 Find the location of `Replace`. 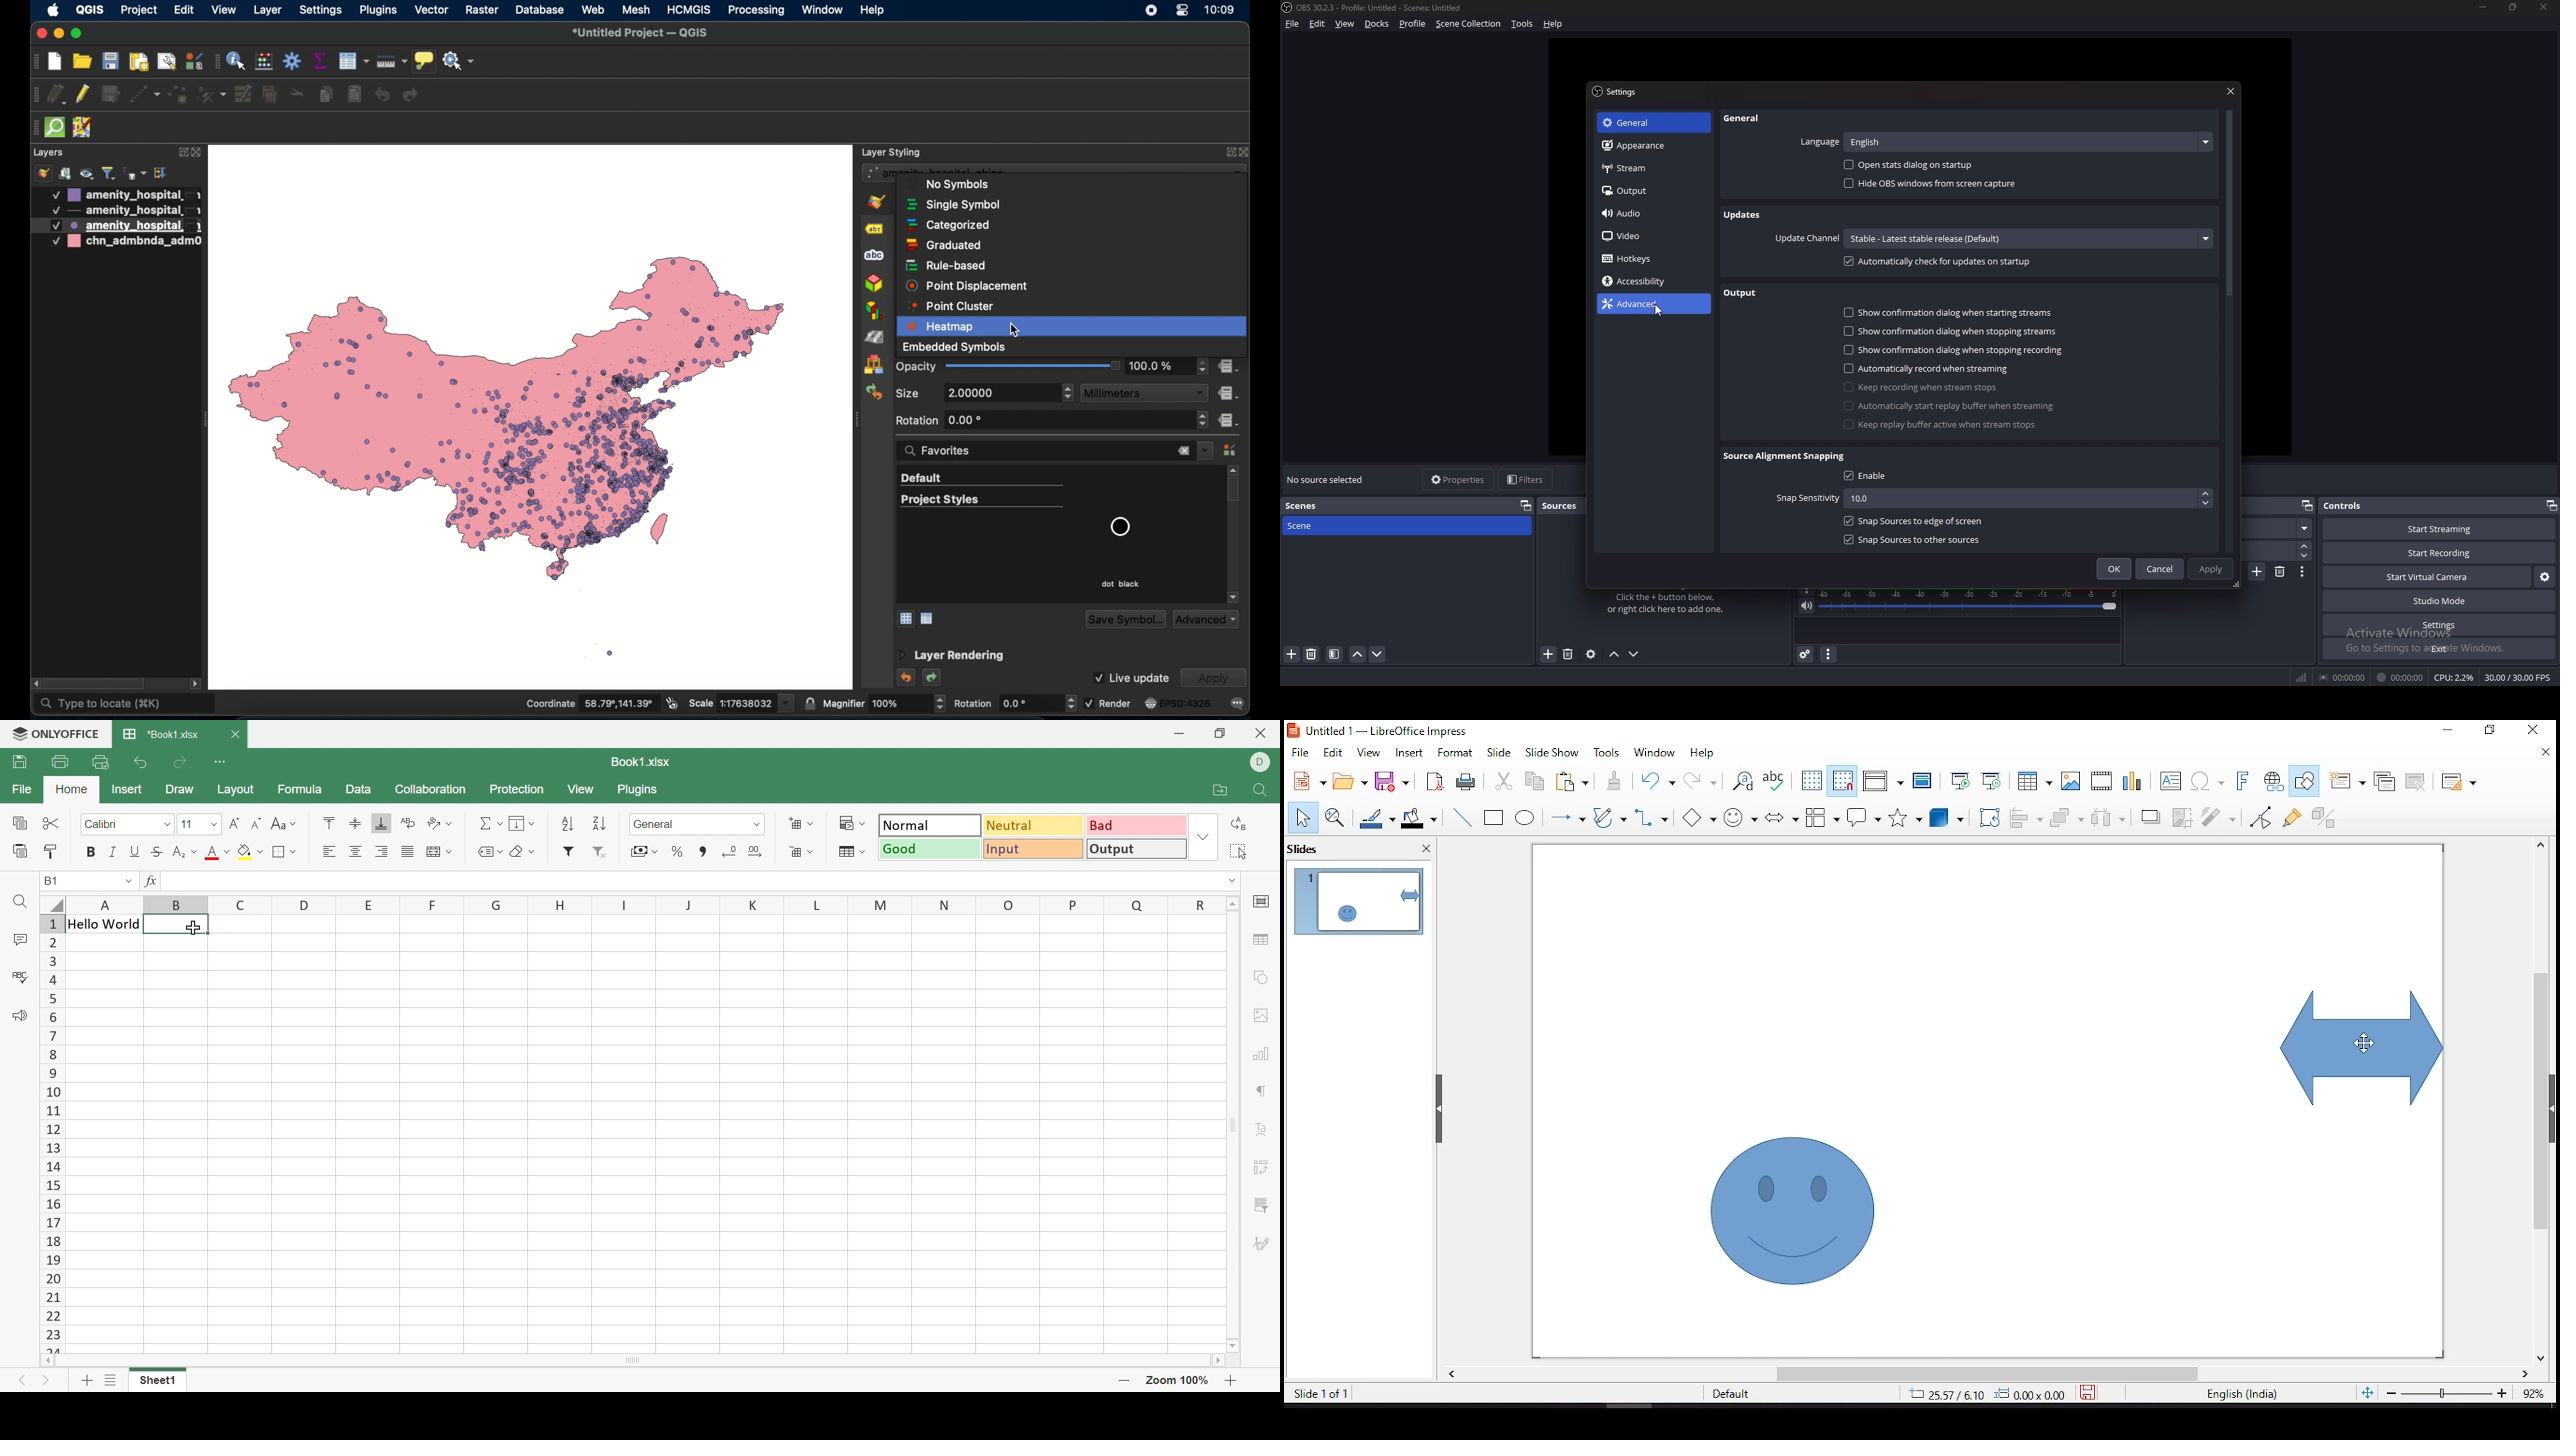

Replace is located at coordinates (1239, 824).